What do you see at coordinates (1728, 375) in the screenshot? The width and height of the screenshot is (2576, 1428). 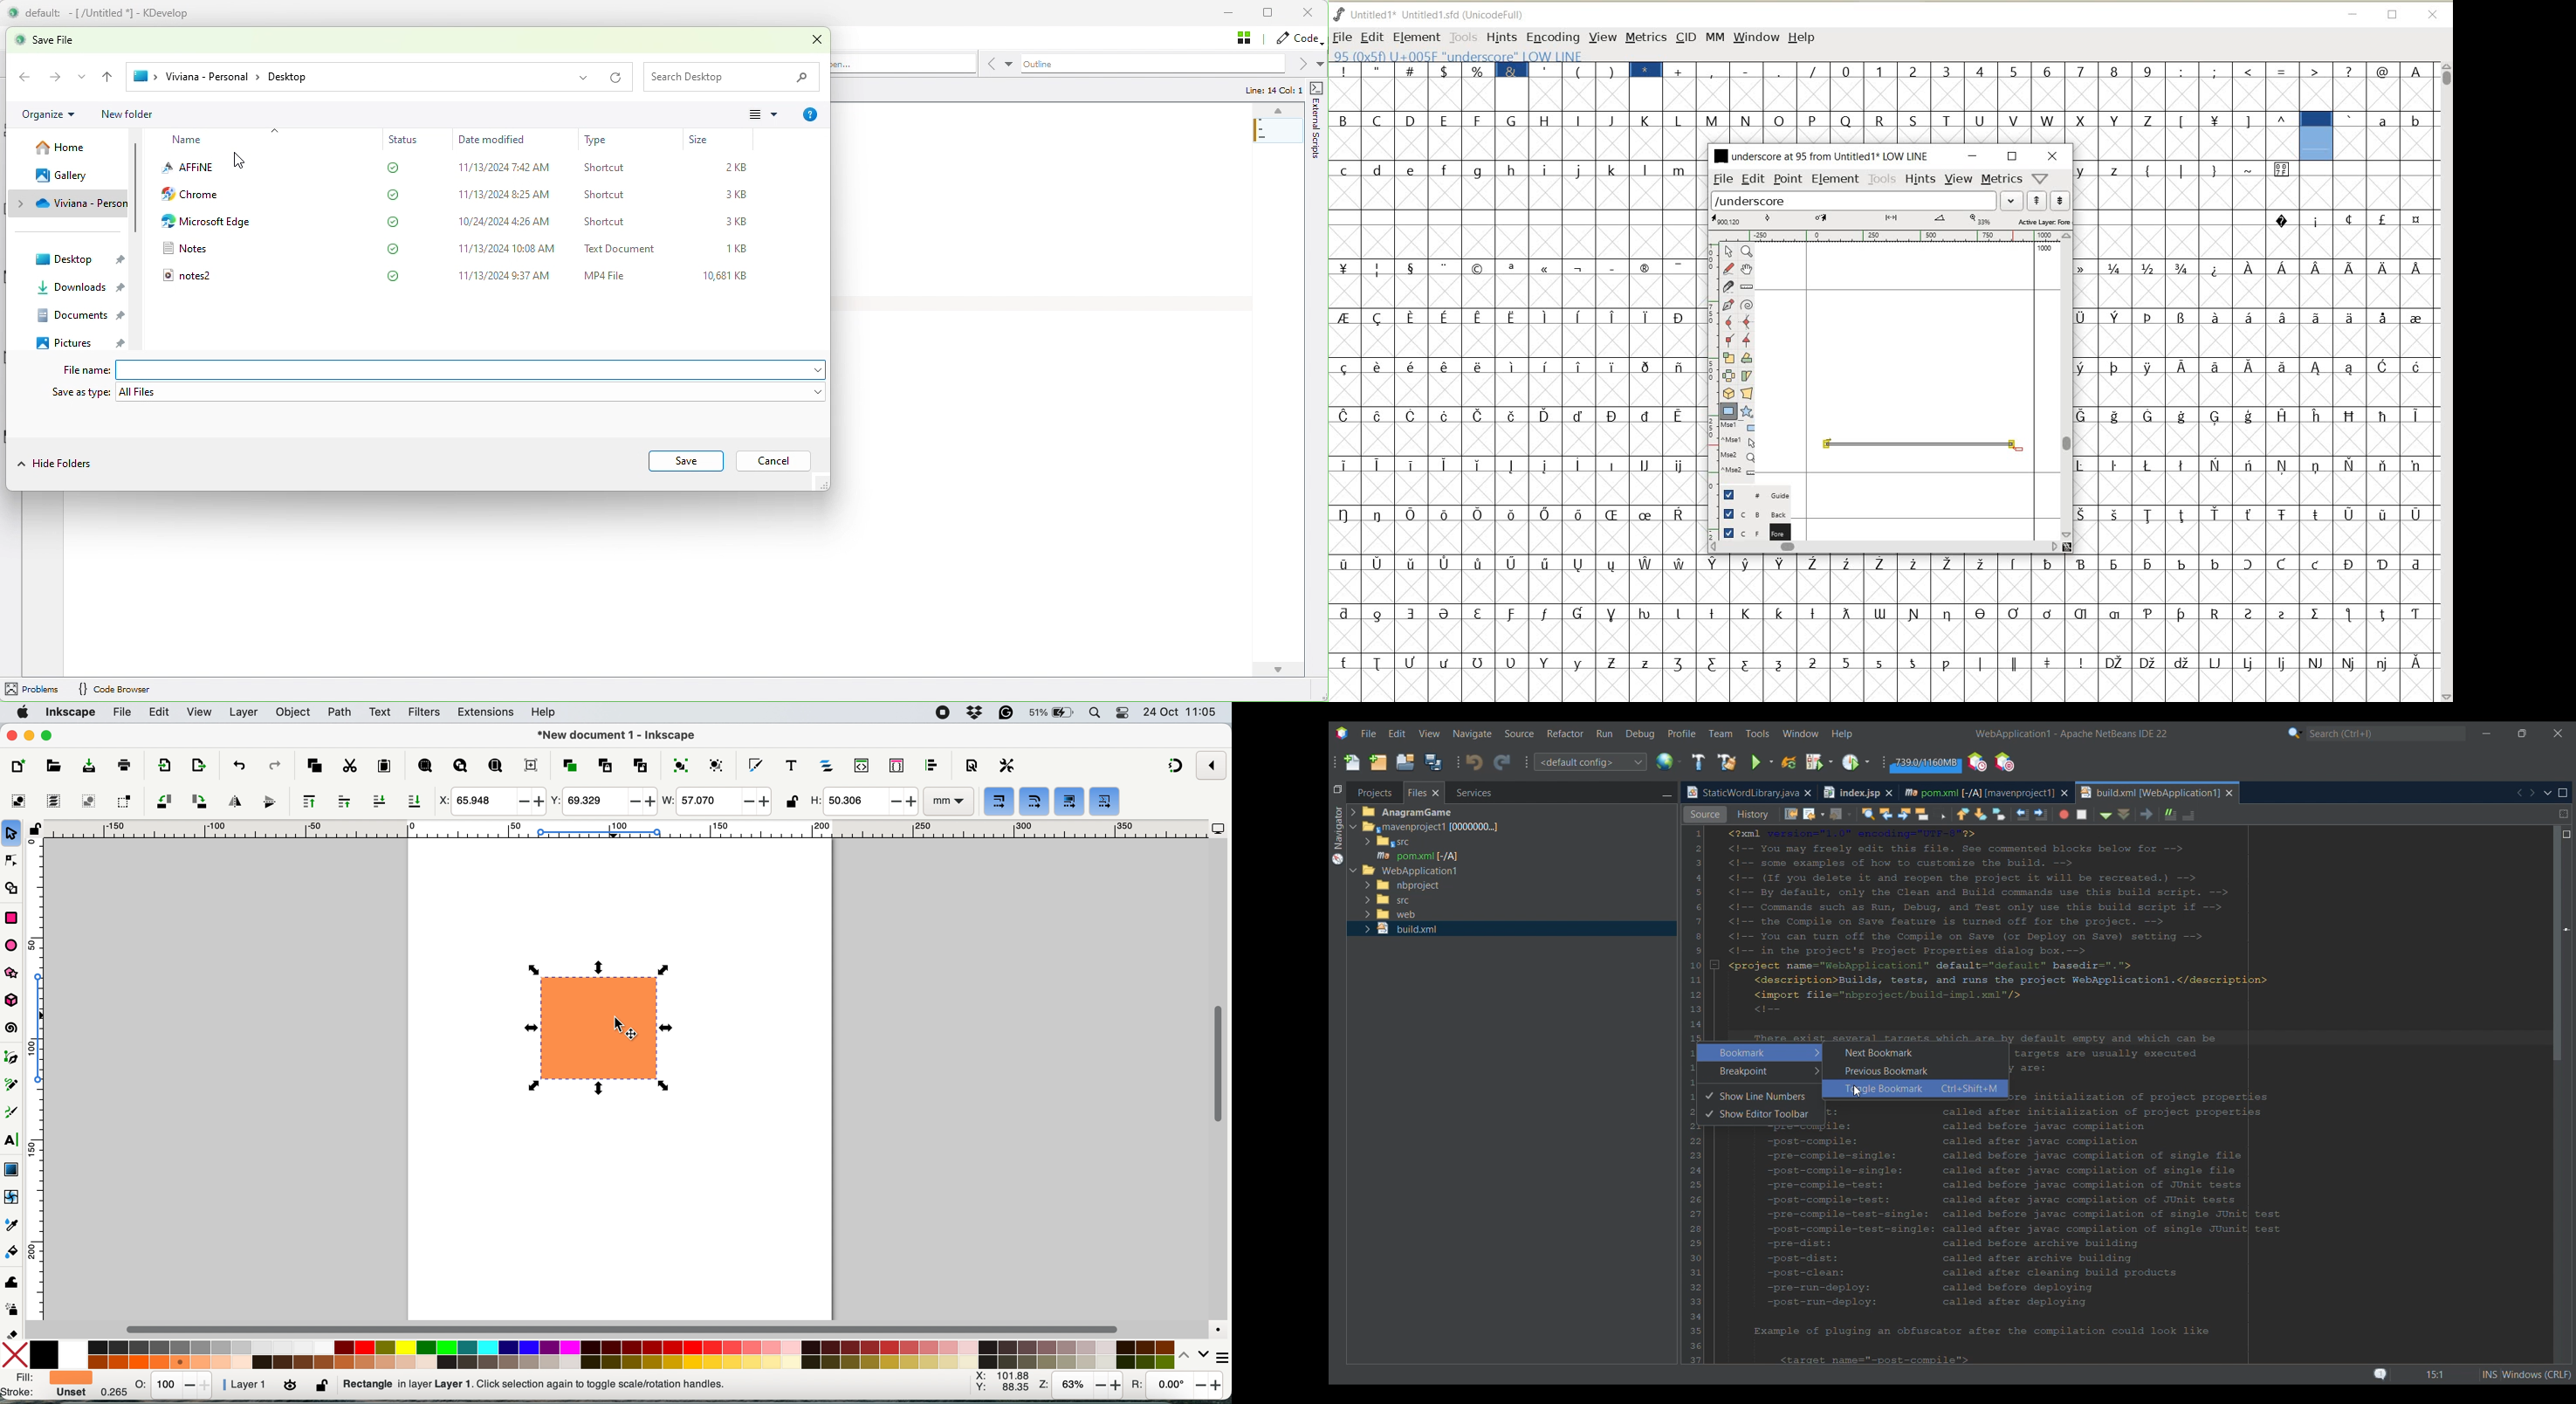 I see `flip the selection` at bounding box center [1728, 375].